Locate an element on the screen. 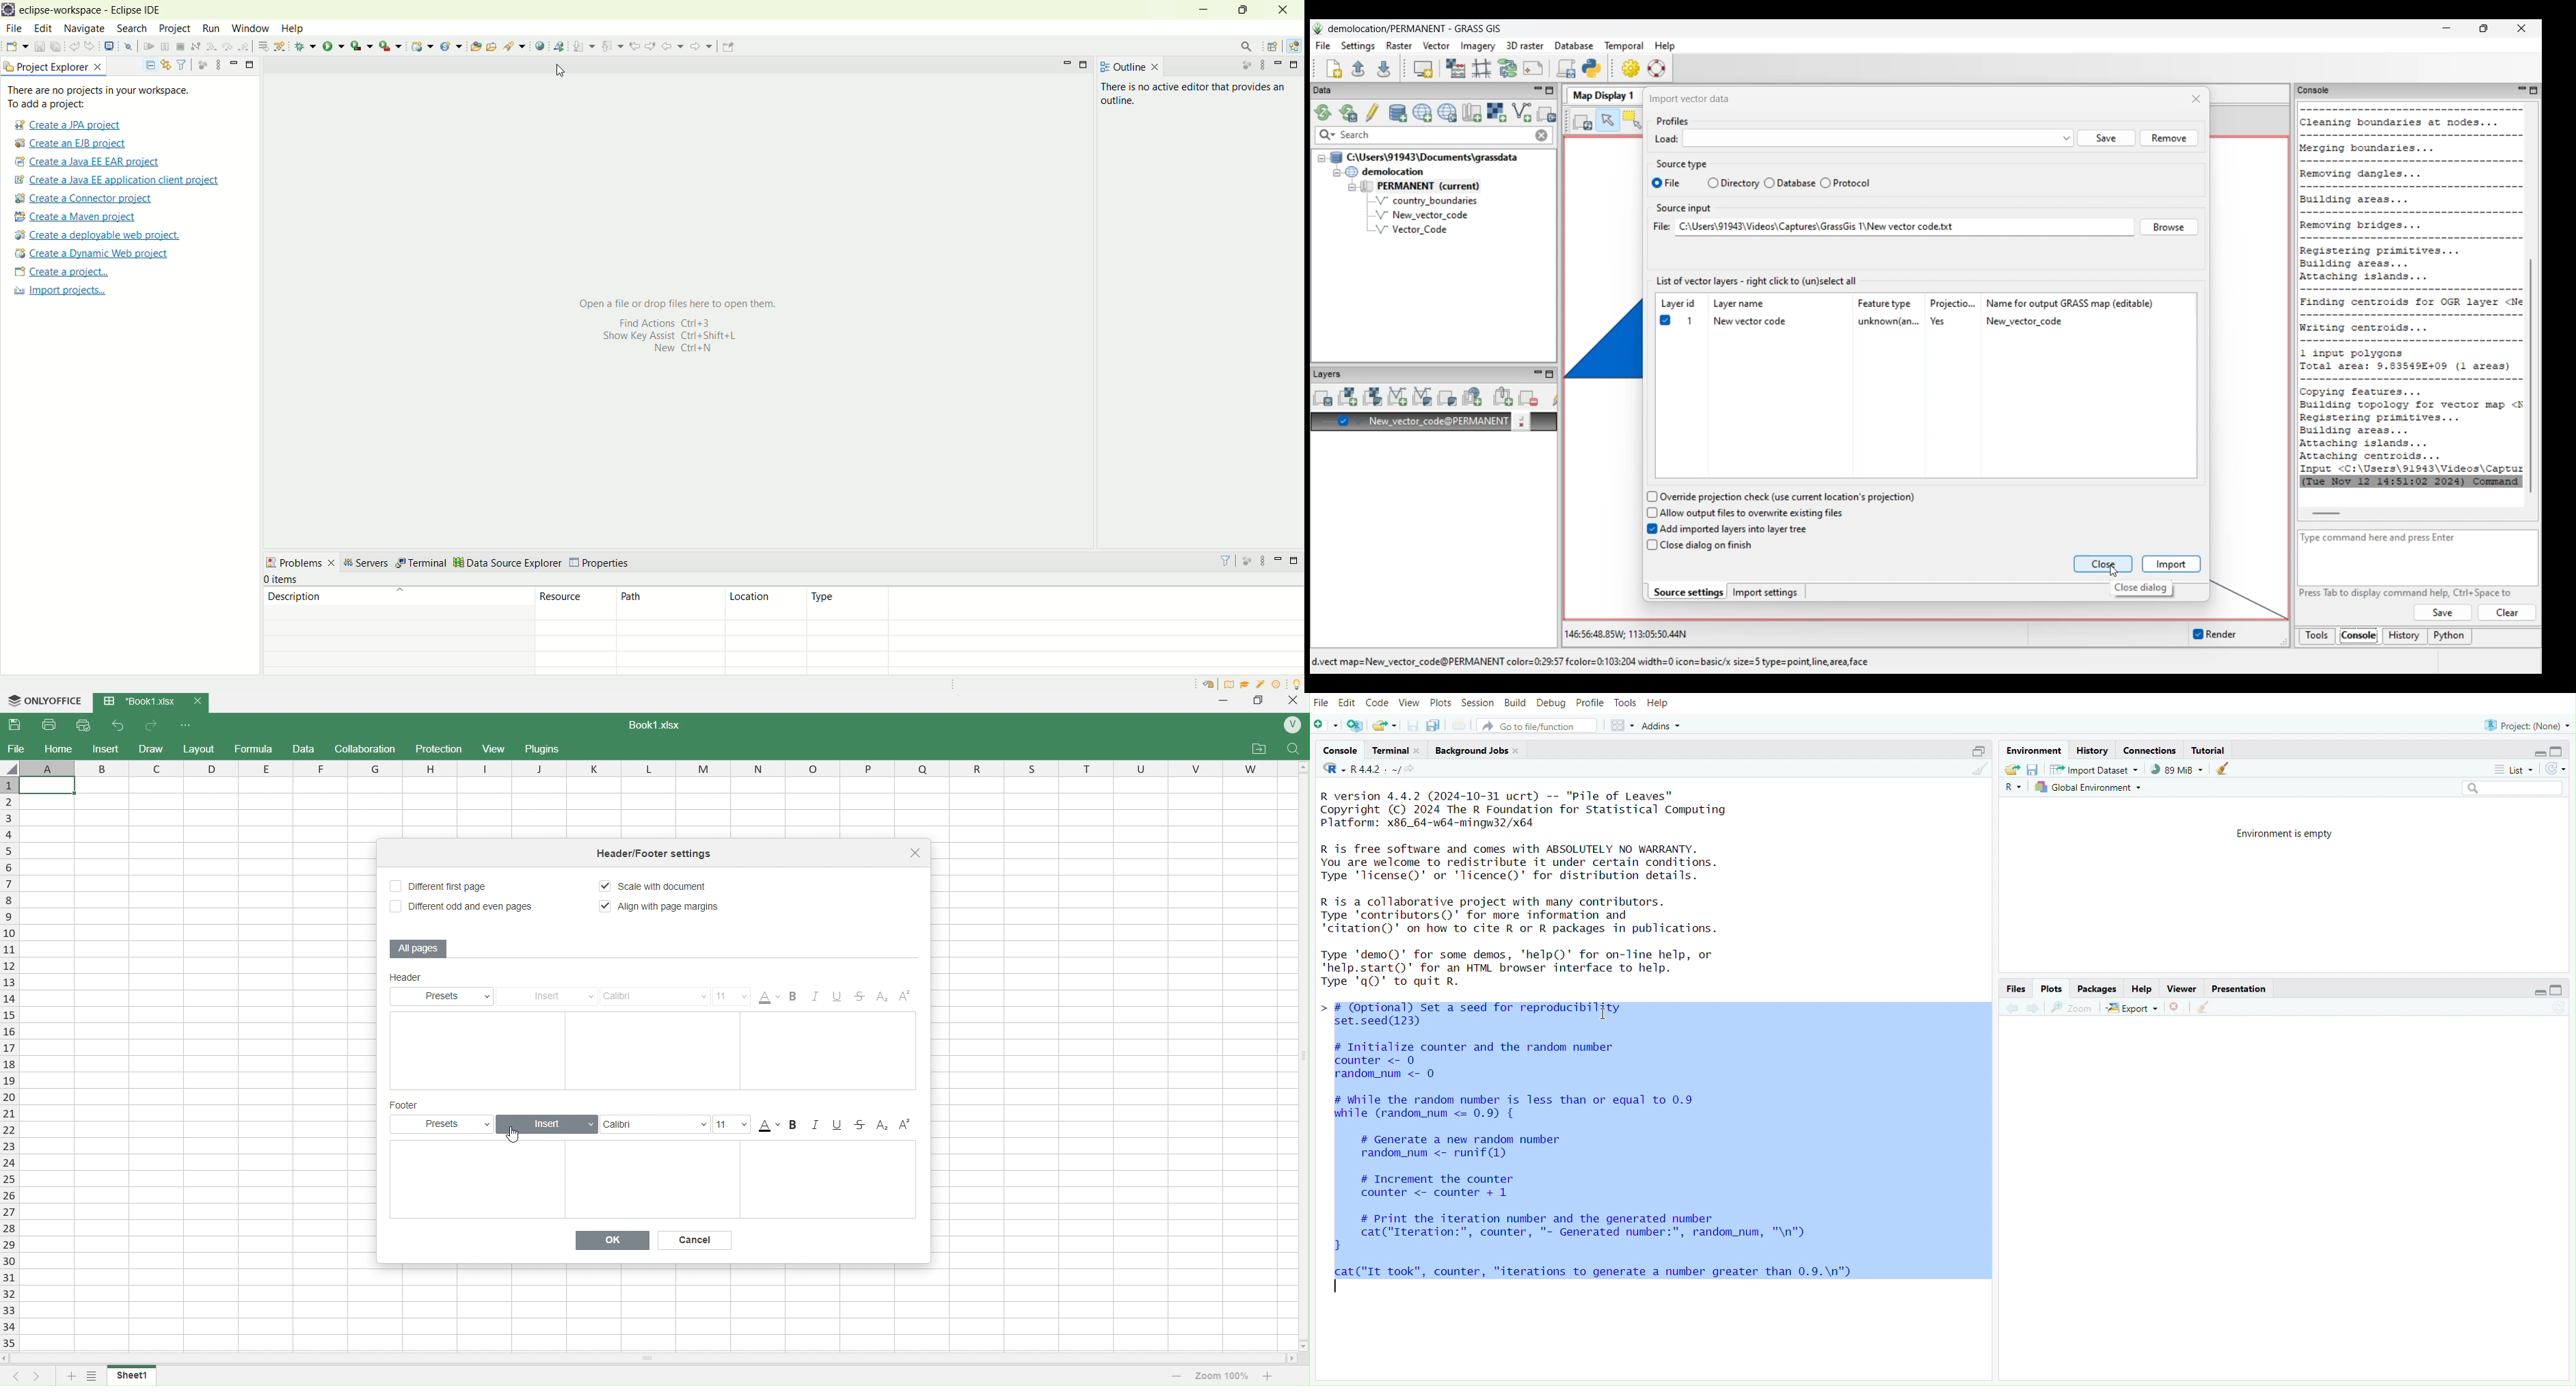 This screenshot has height=1400, width=2576. Help is located at coordinates (1661, 702).